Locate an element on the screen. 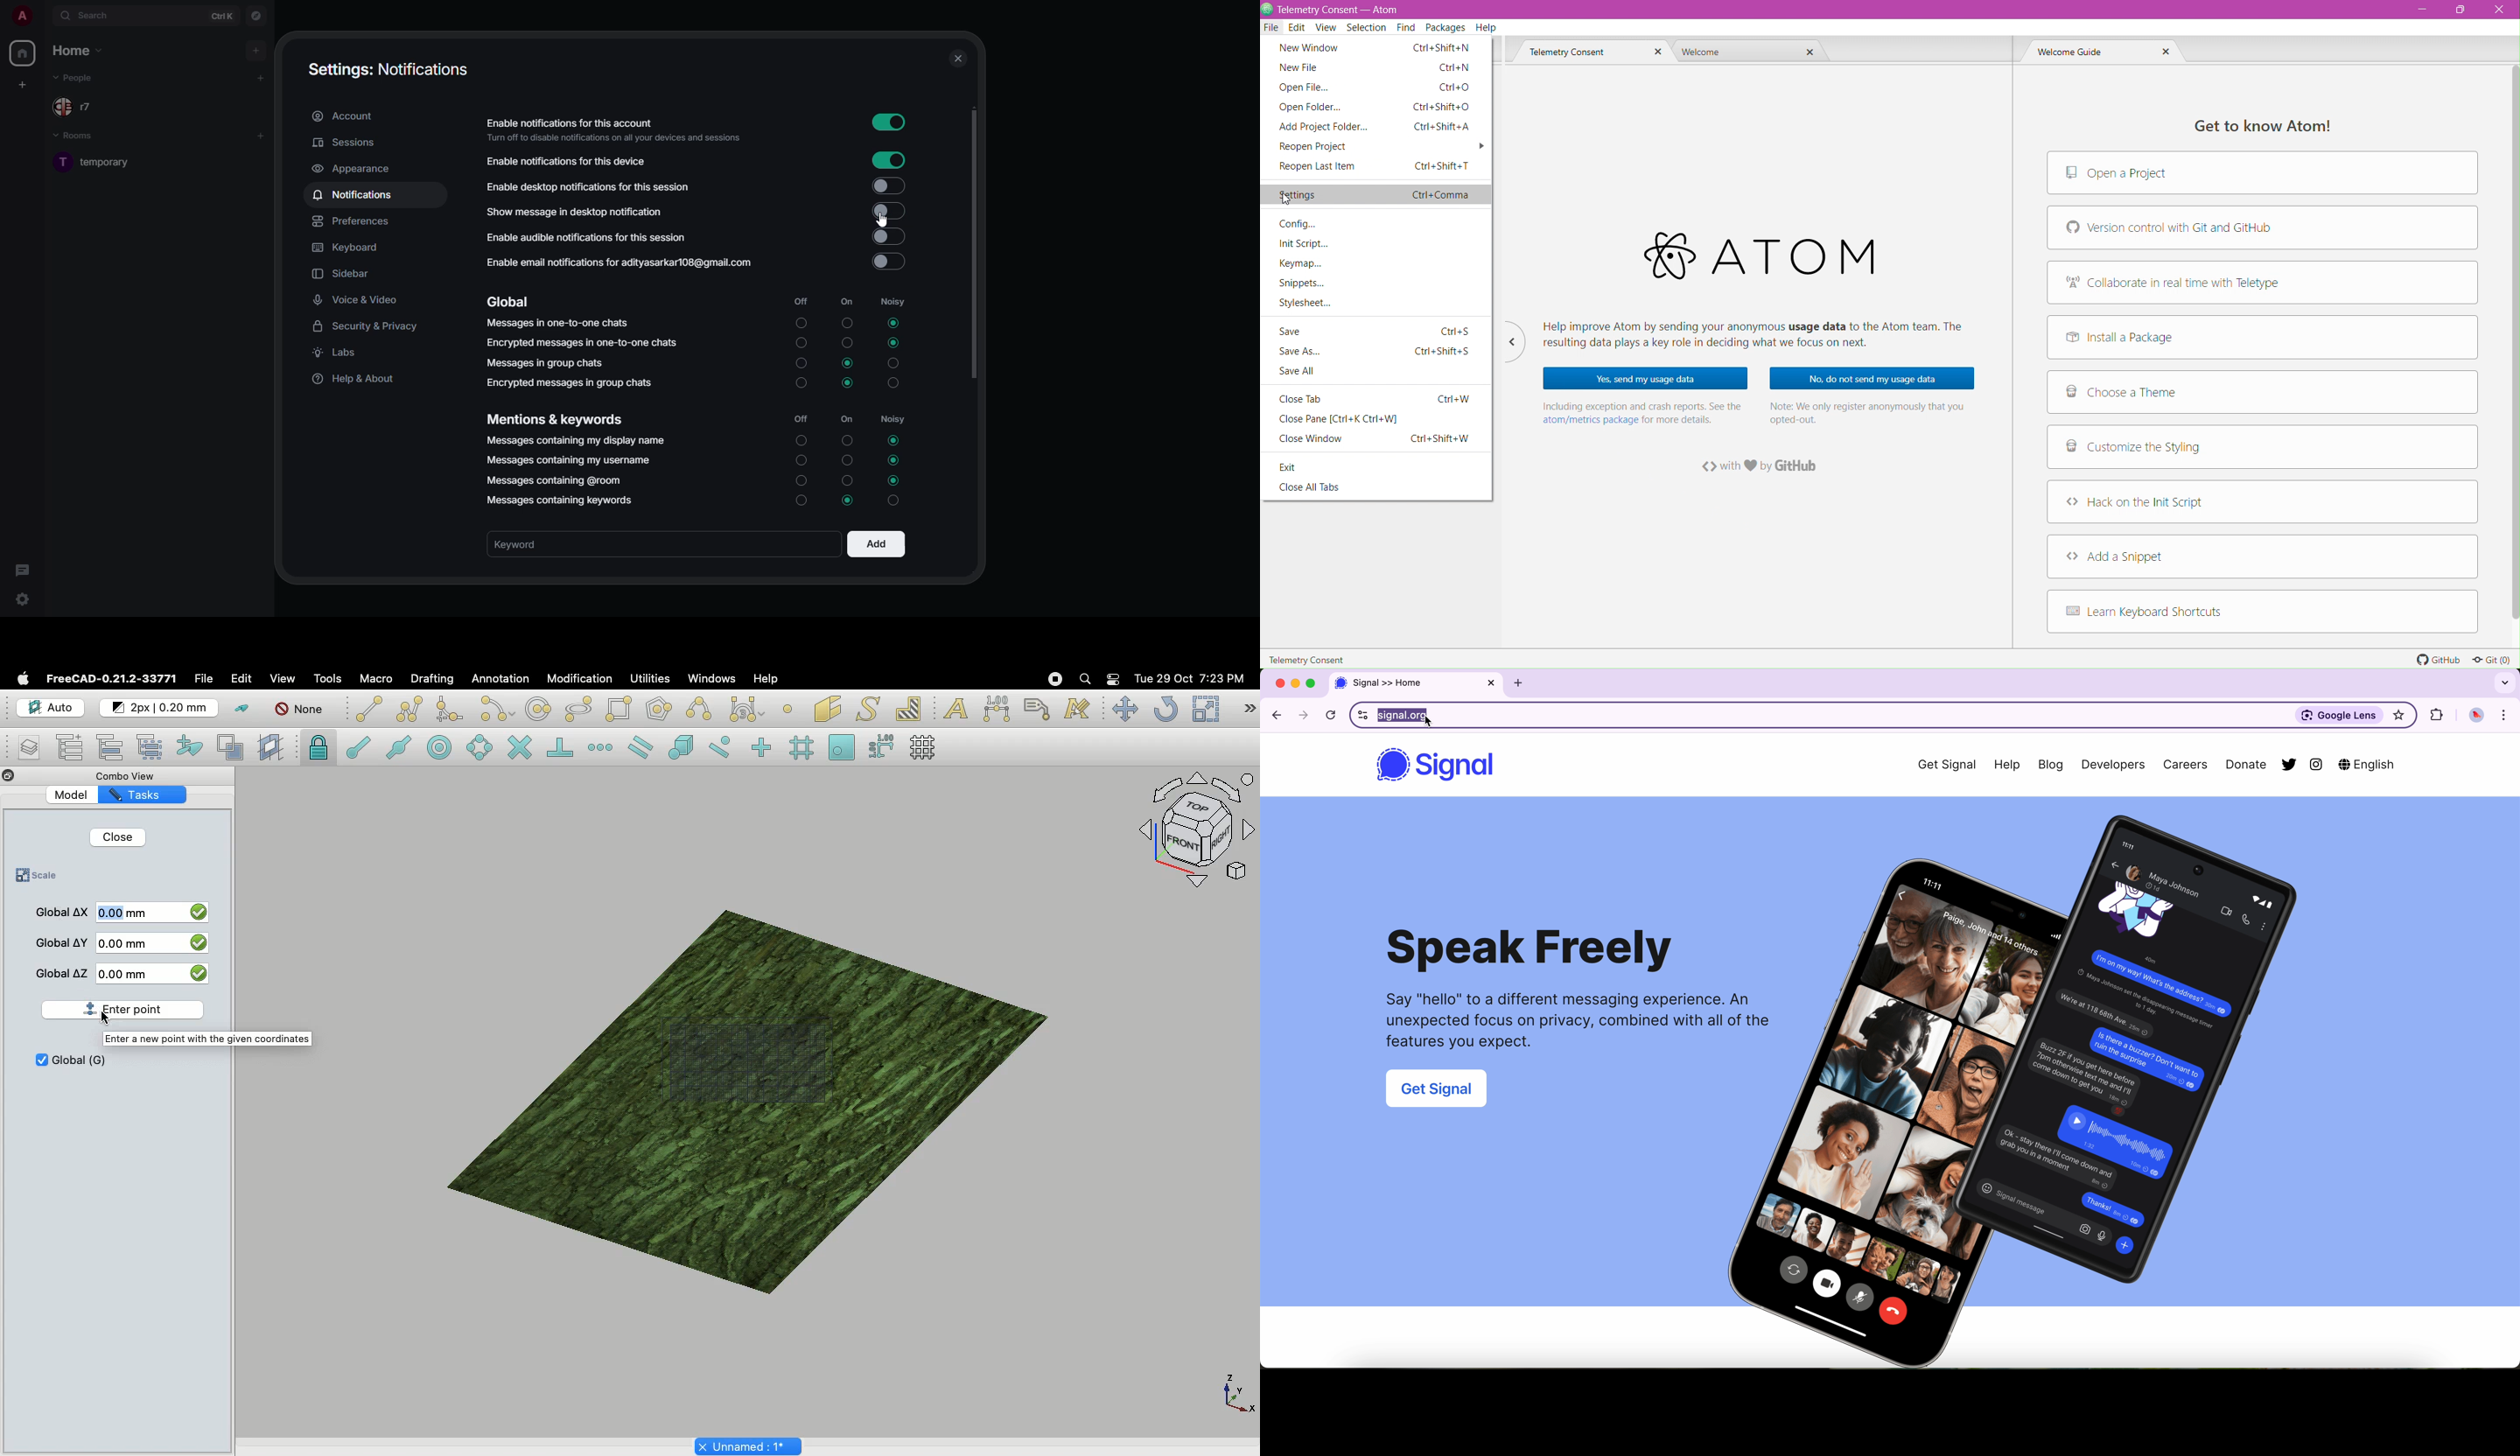 This screenshot has height=1456, width=2520. File is located at coordinates (1271, 28).